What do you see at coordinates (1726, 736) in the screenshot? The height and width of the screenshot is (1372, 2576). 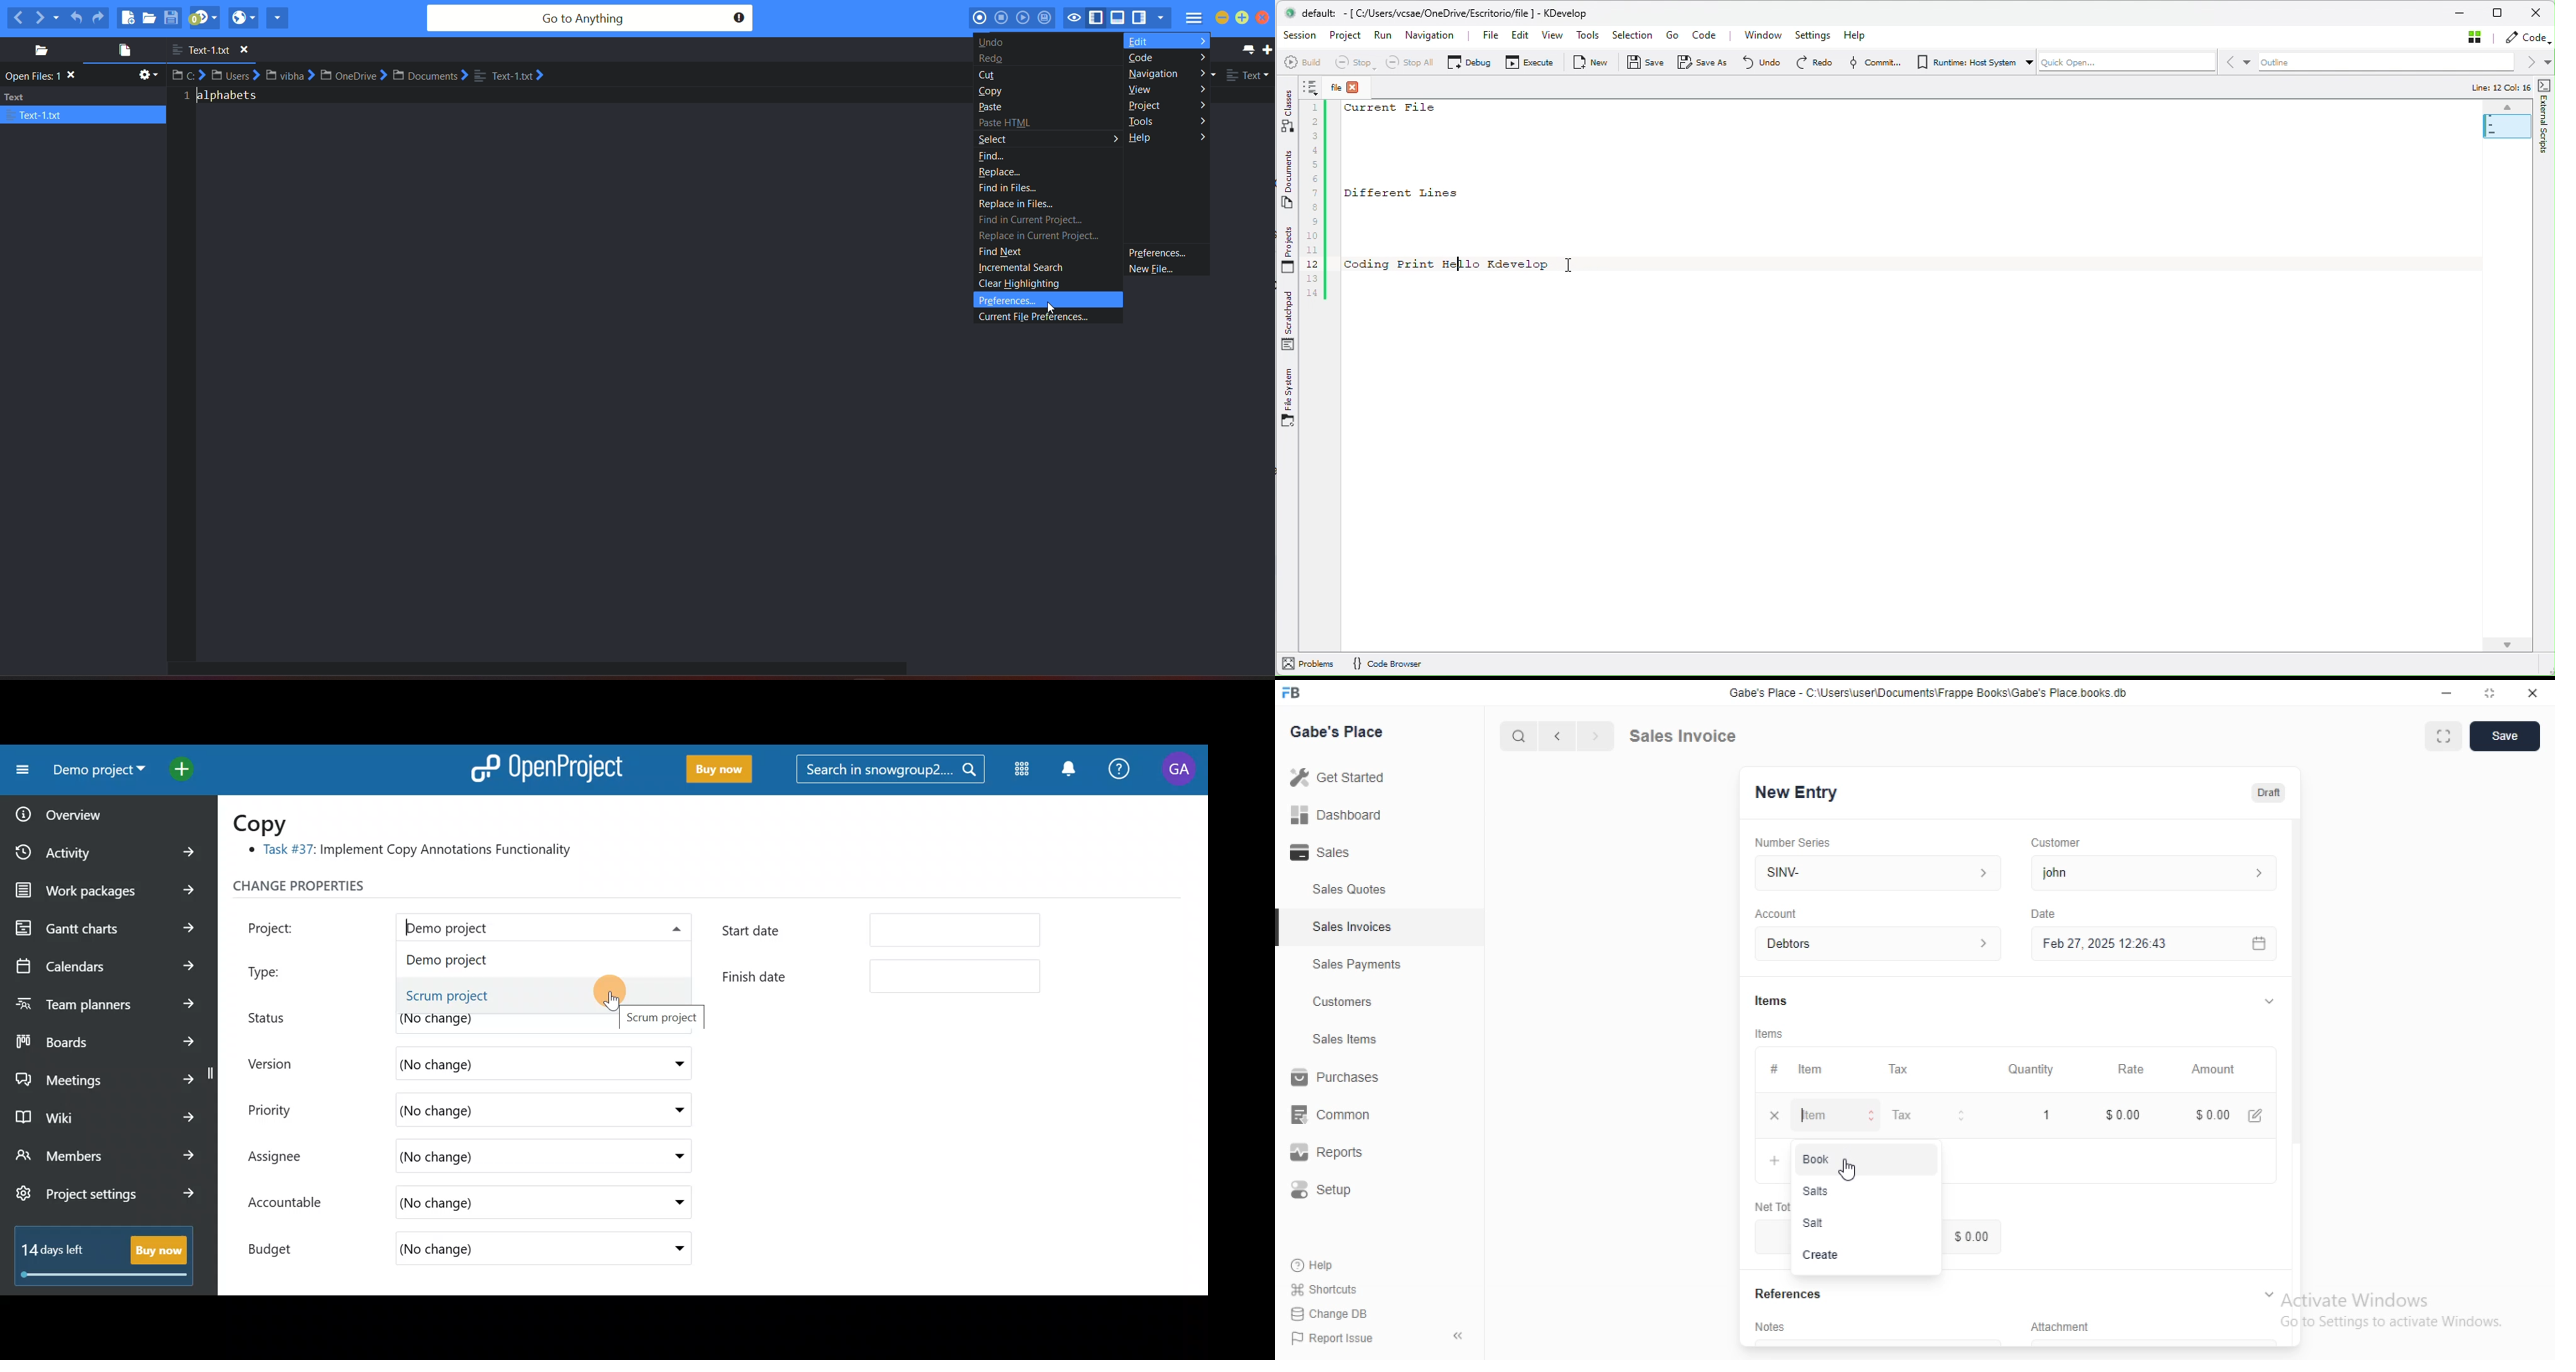 I see `Sales Invoice` at bounding box center [1726, 736].